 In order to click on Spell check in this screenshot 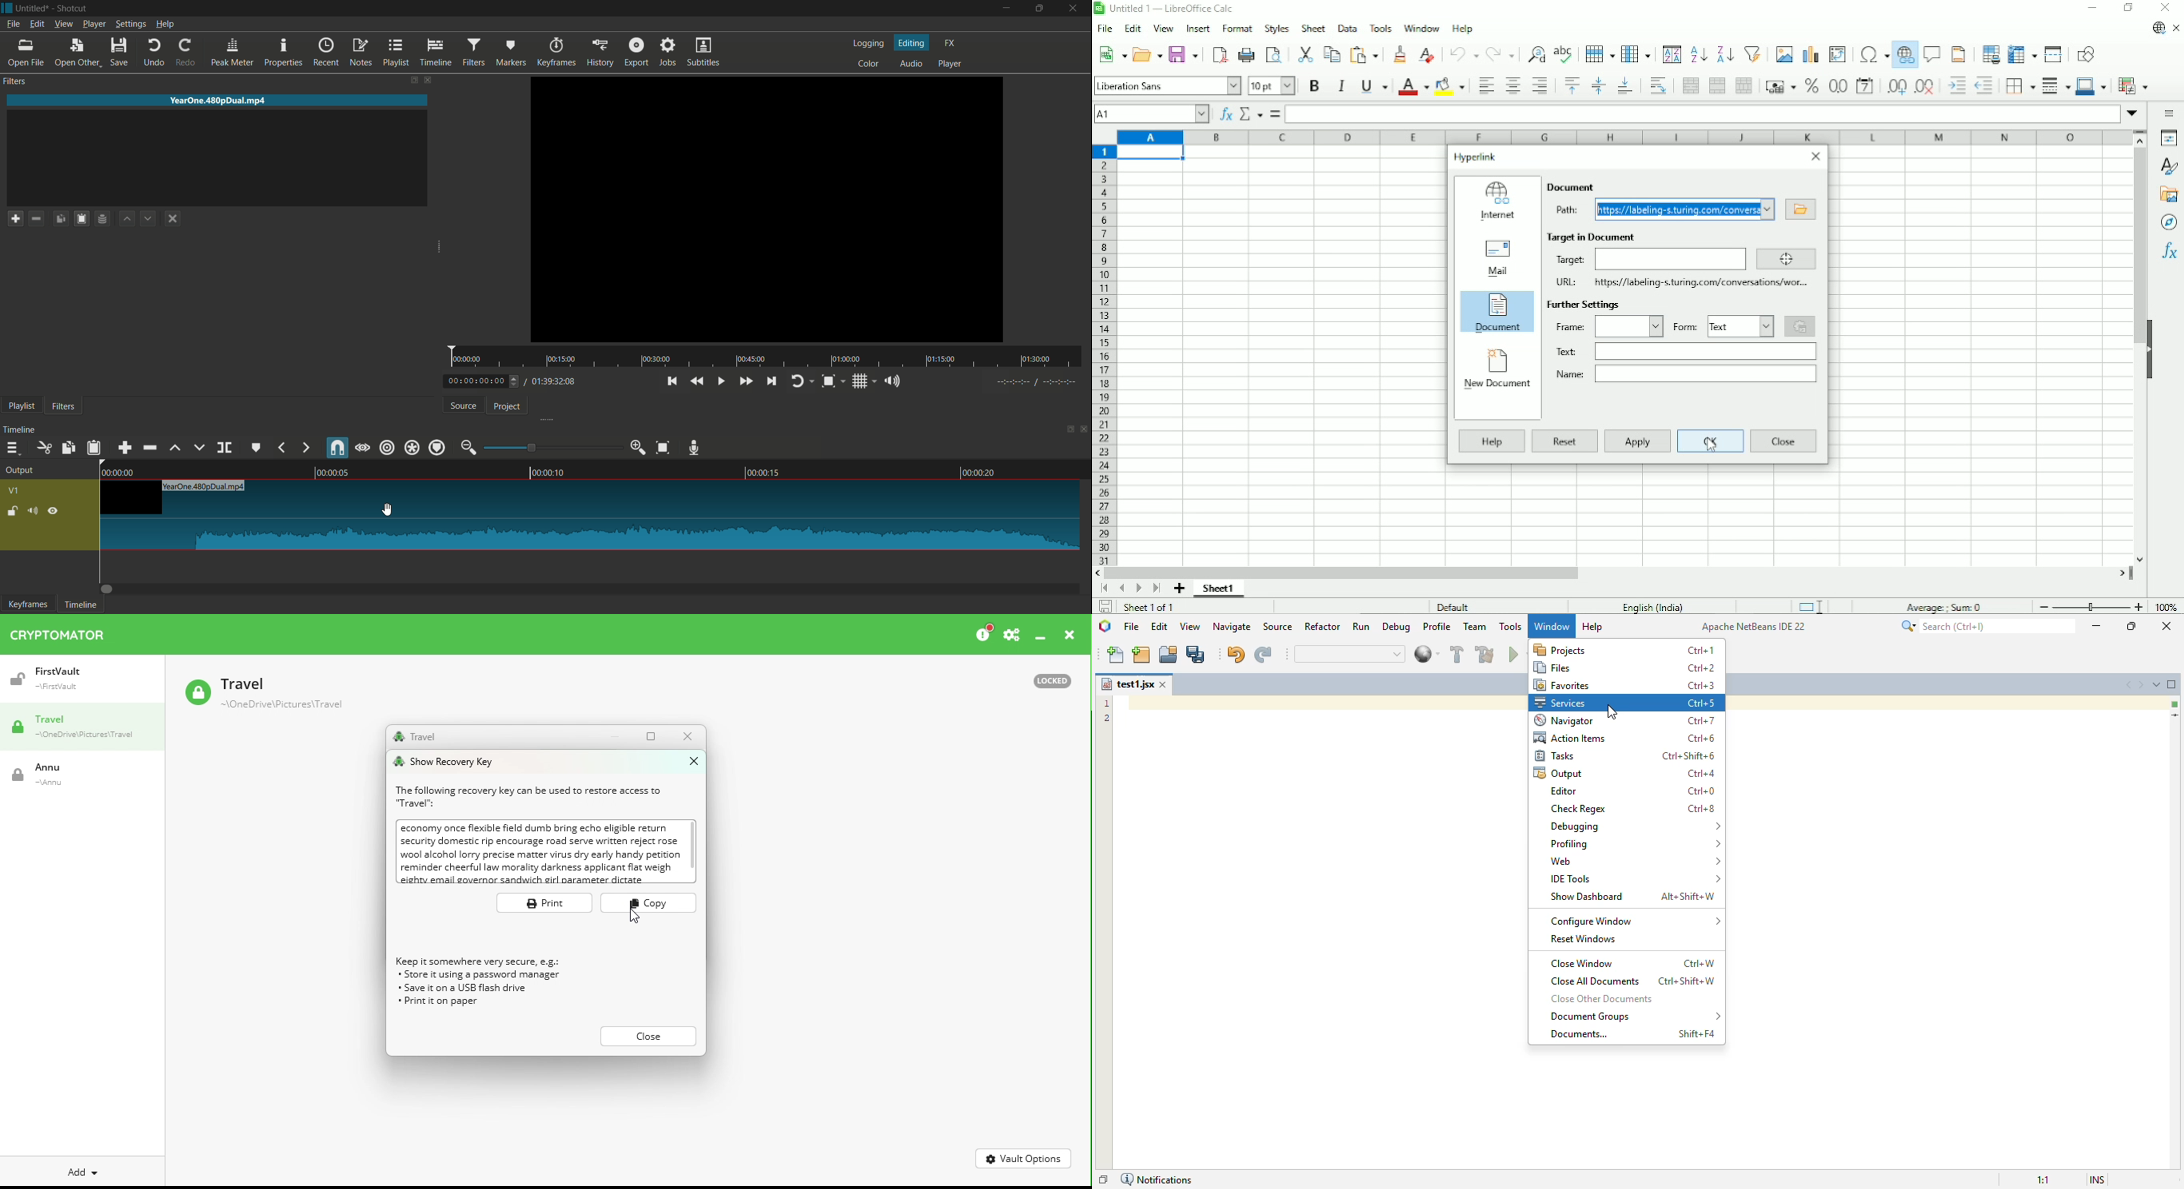, I will do `click(1565, 51)`.